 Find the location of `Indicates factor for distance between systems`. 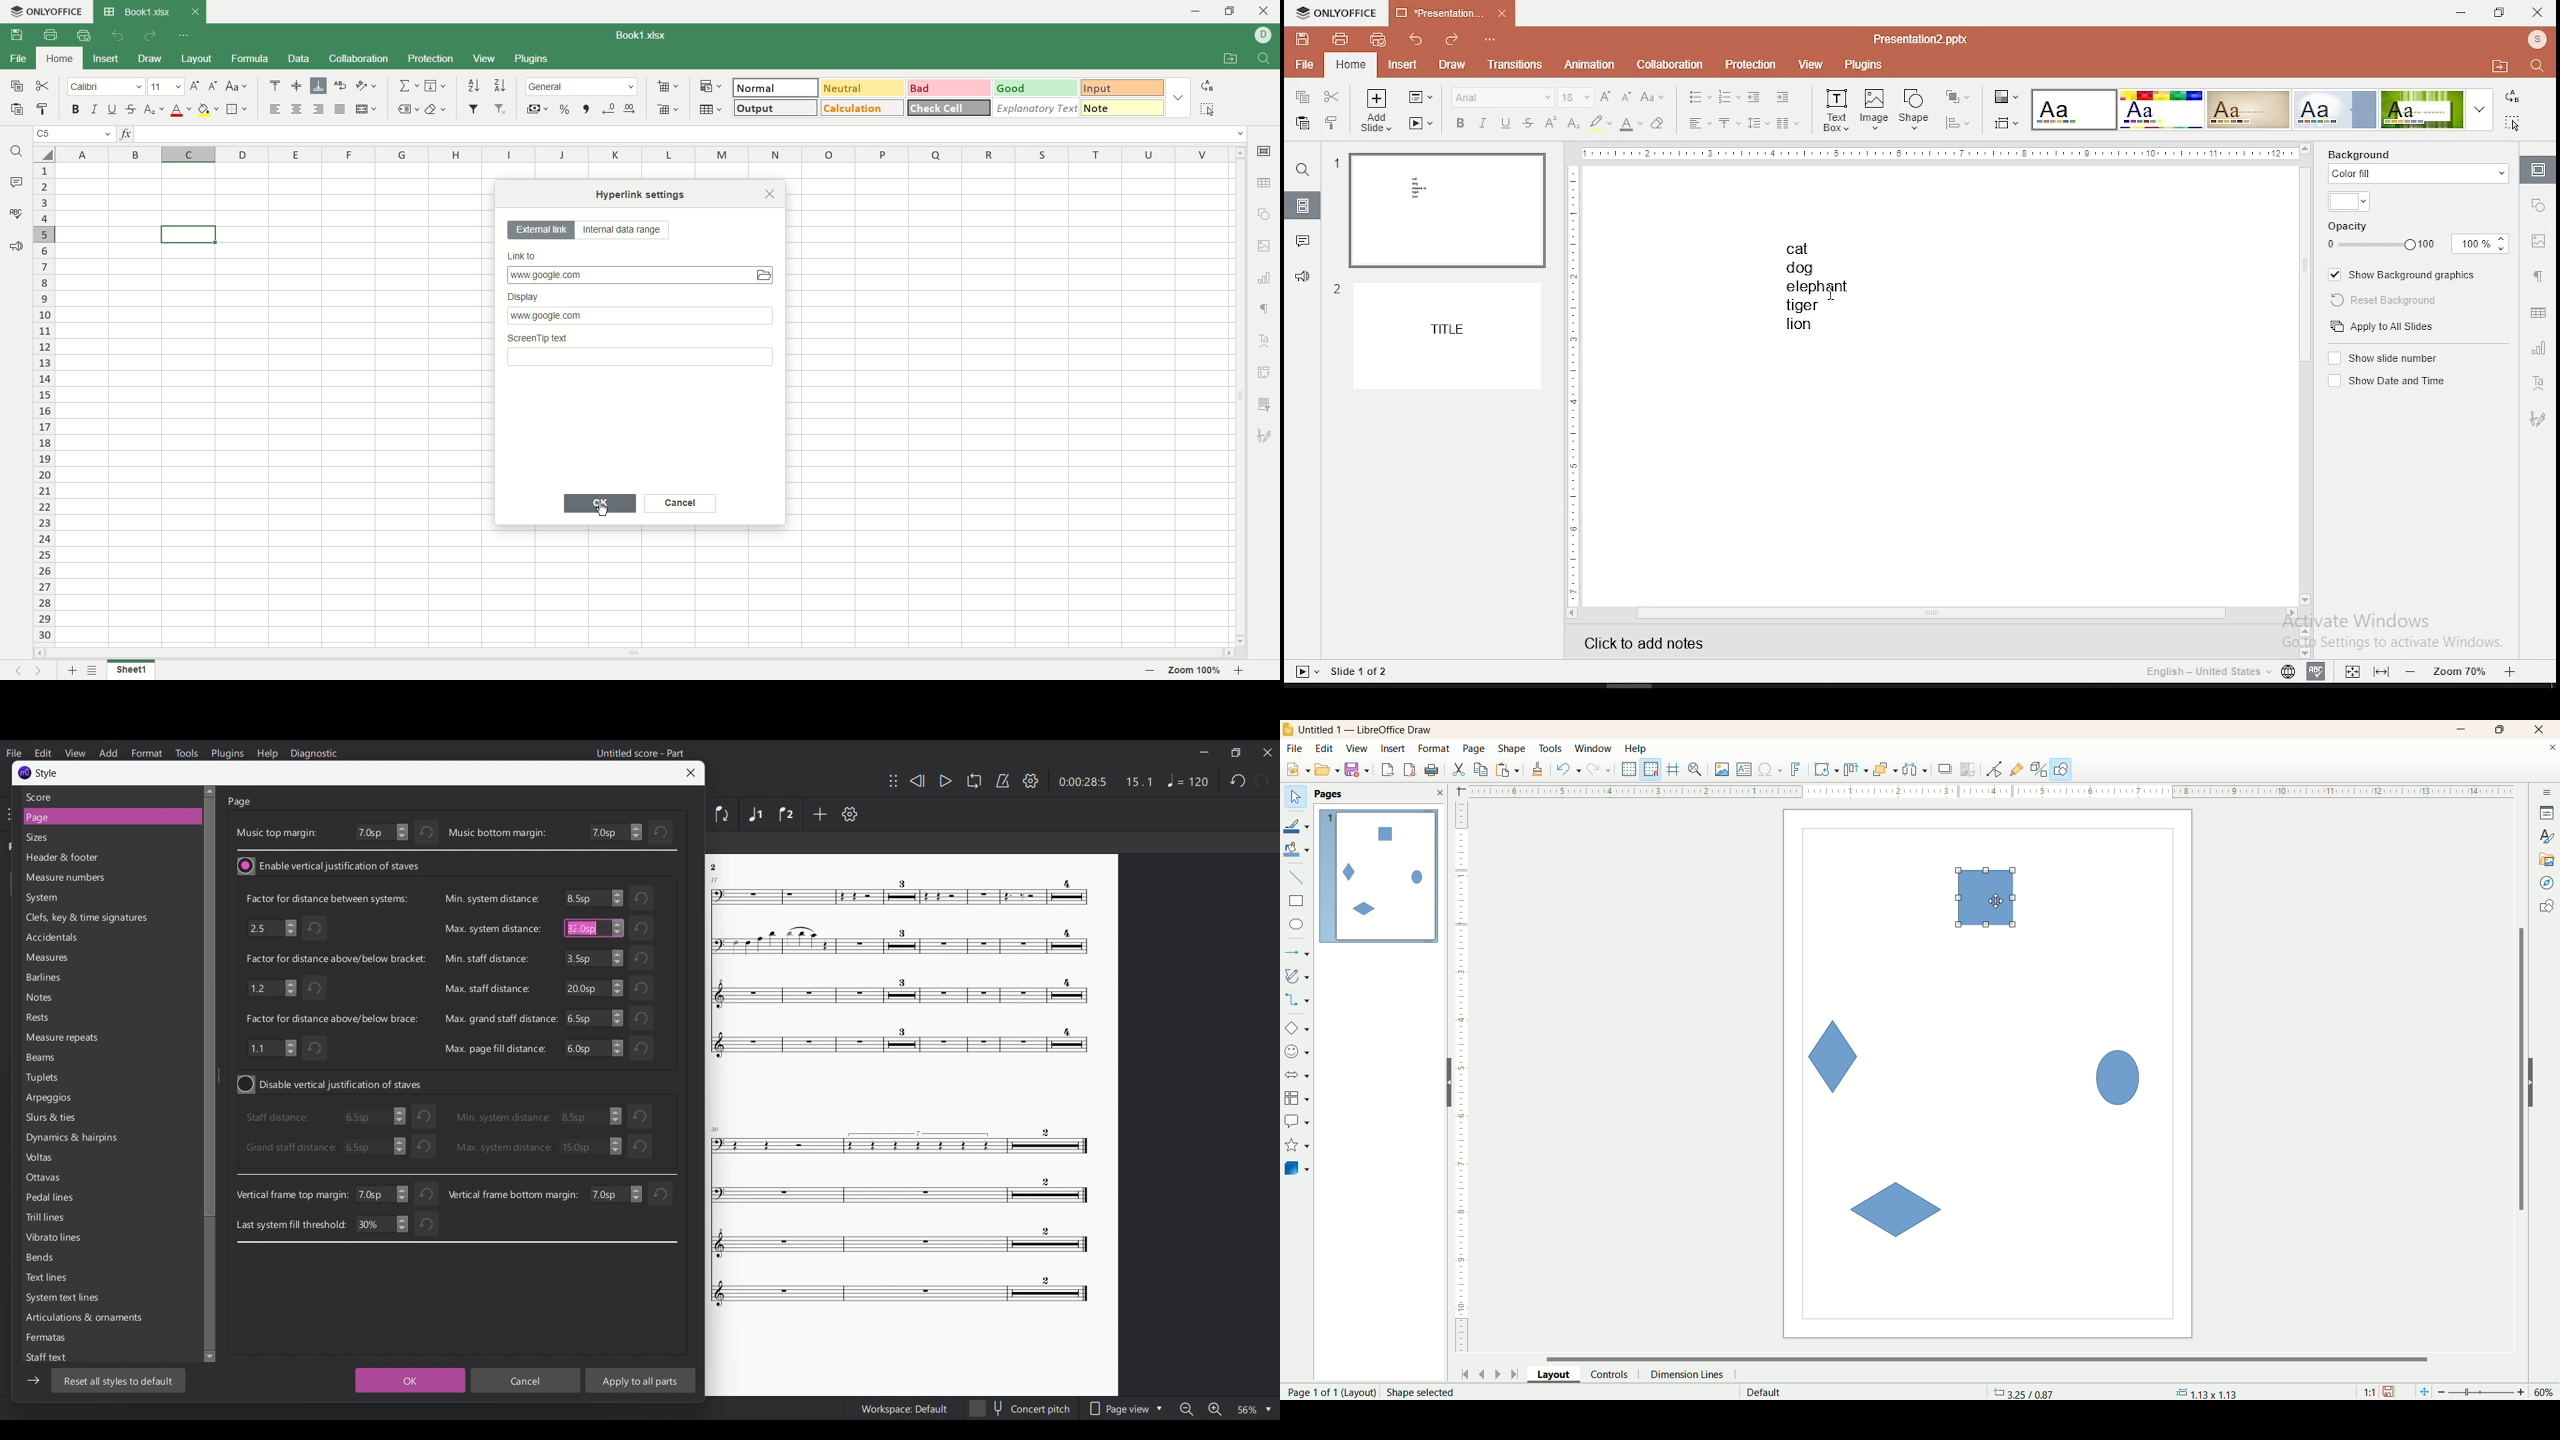

Indicates factor for distance between systems is located at coordinates (326, 898).